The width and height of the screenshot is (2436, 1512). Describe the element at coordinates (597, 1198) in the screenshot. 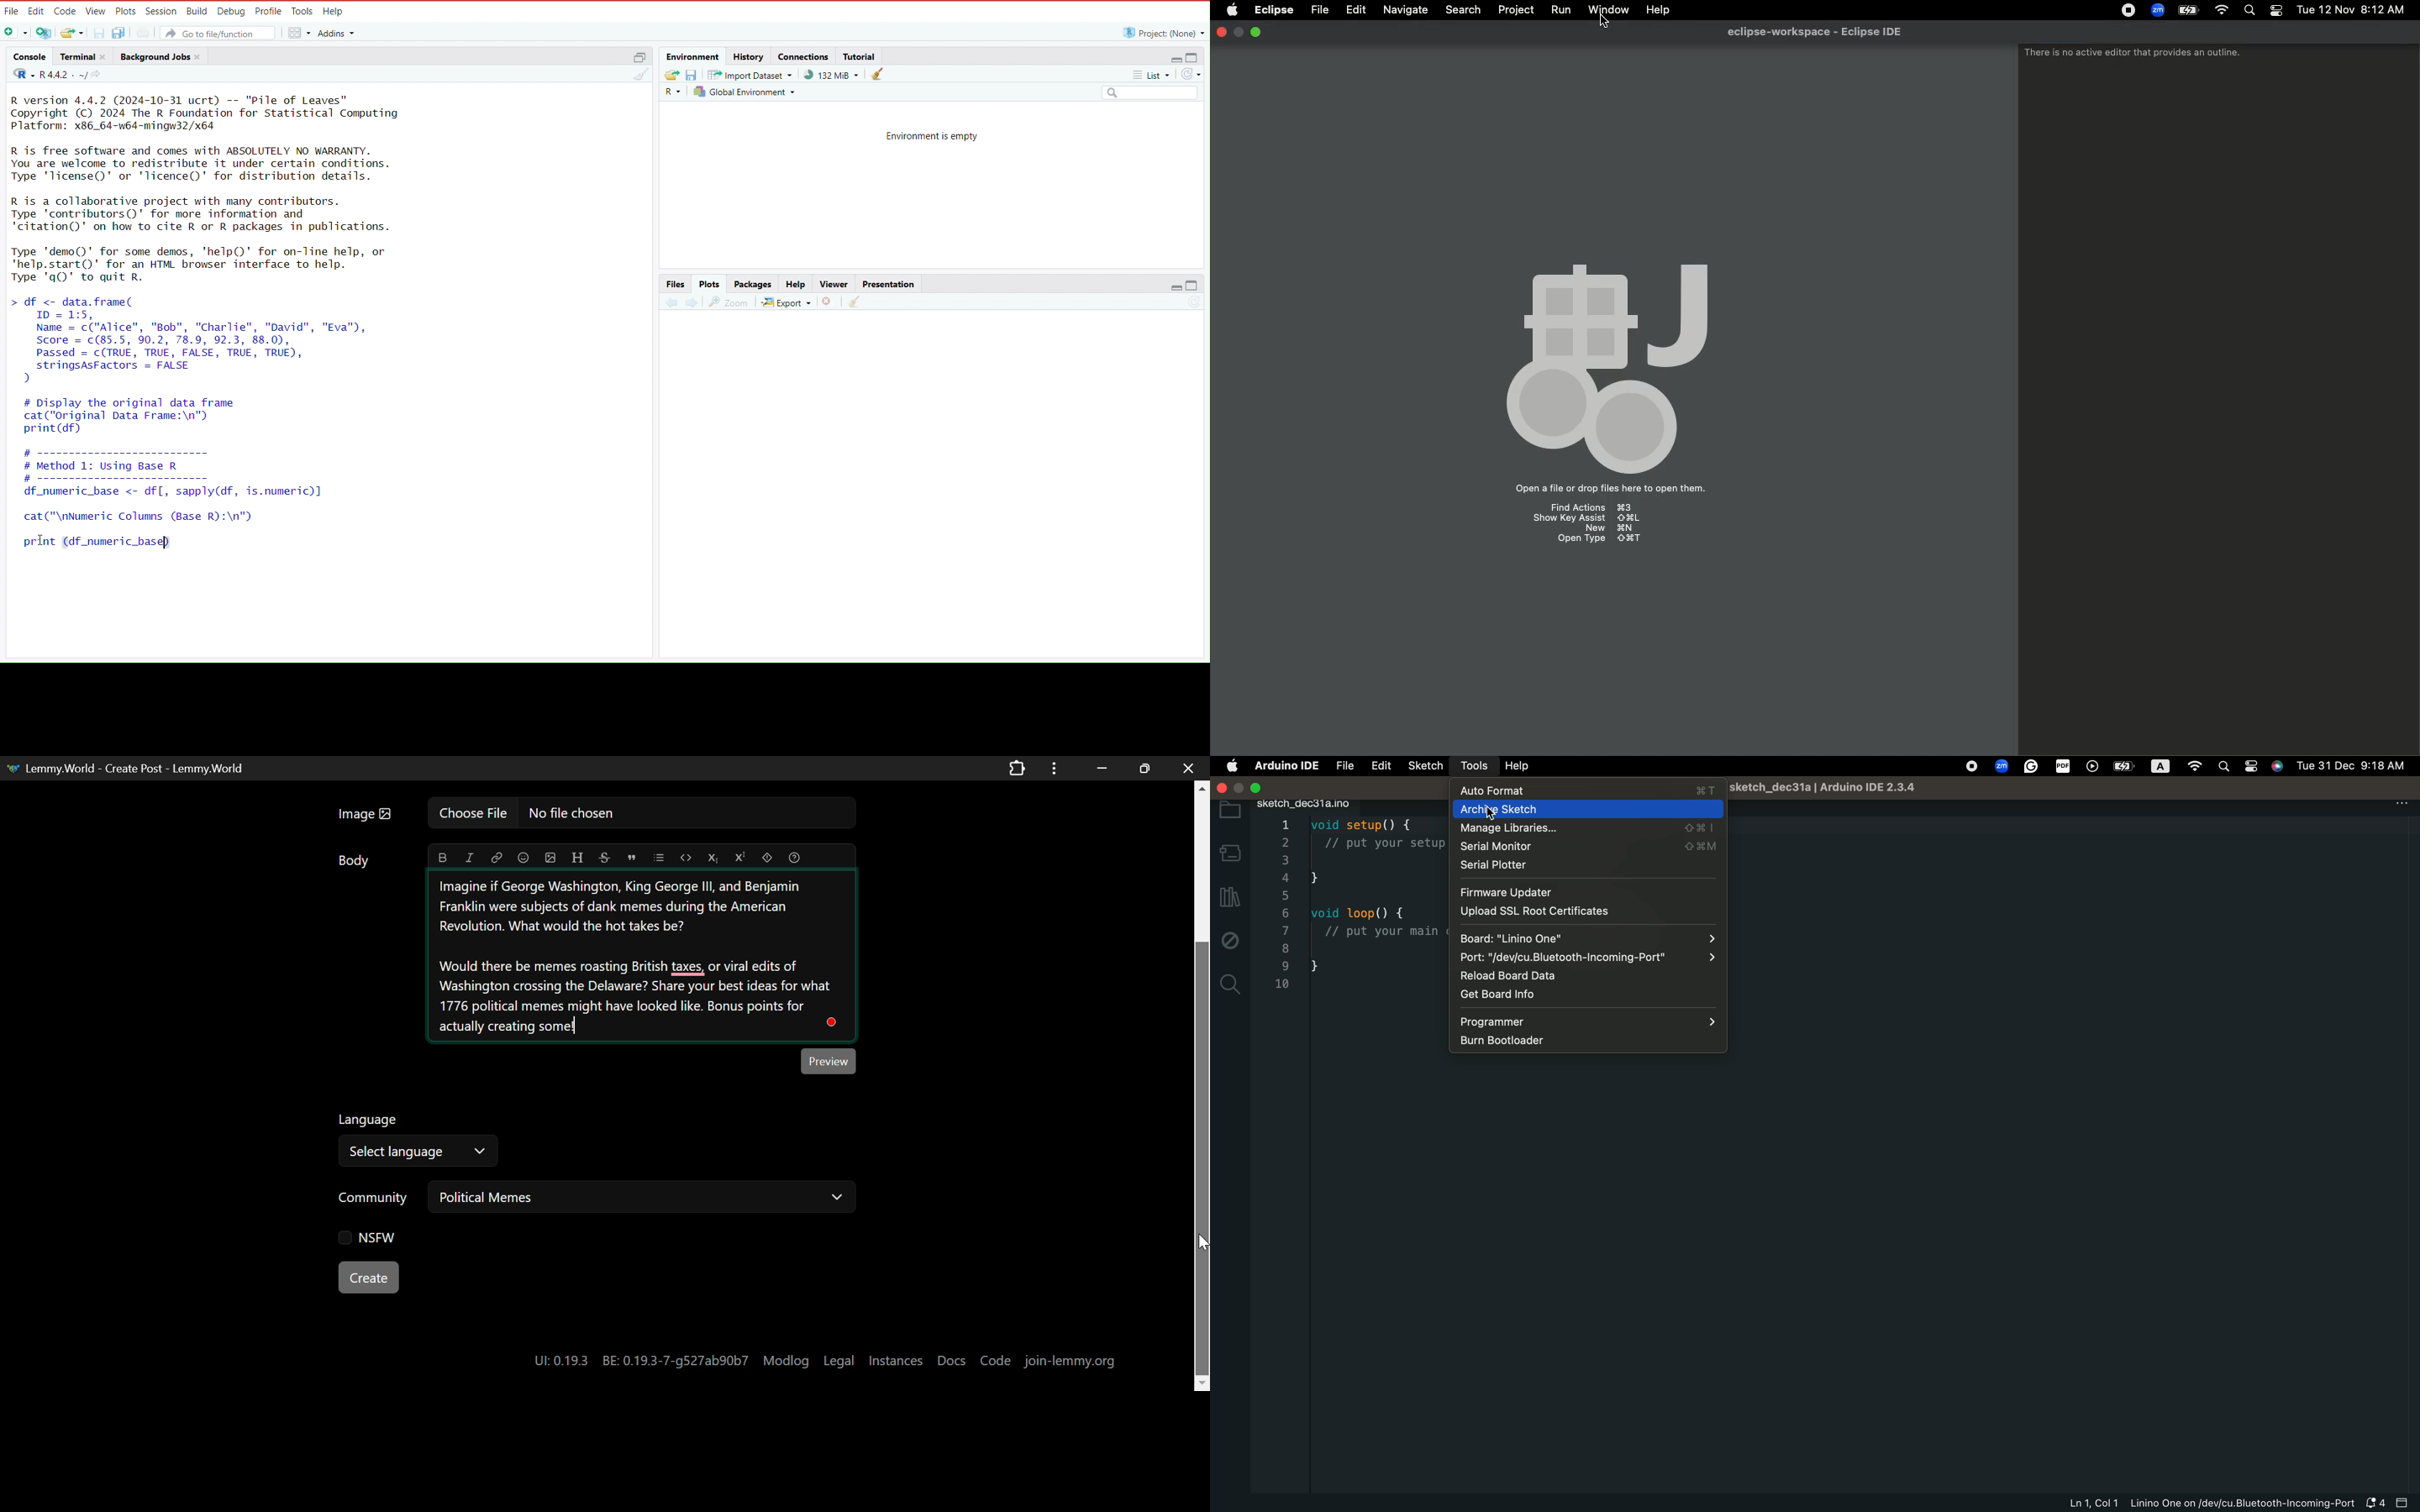

I see `Select Post Community` at that location.